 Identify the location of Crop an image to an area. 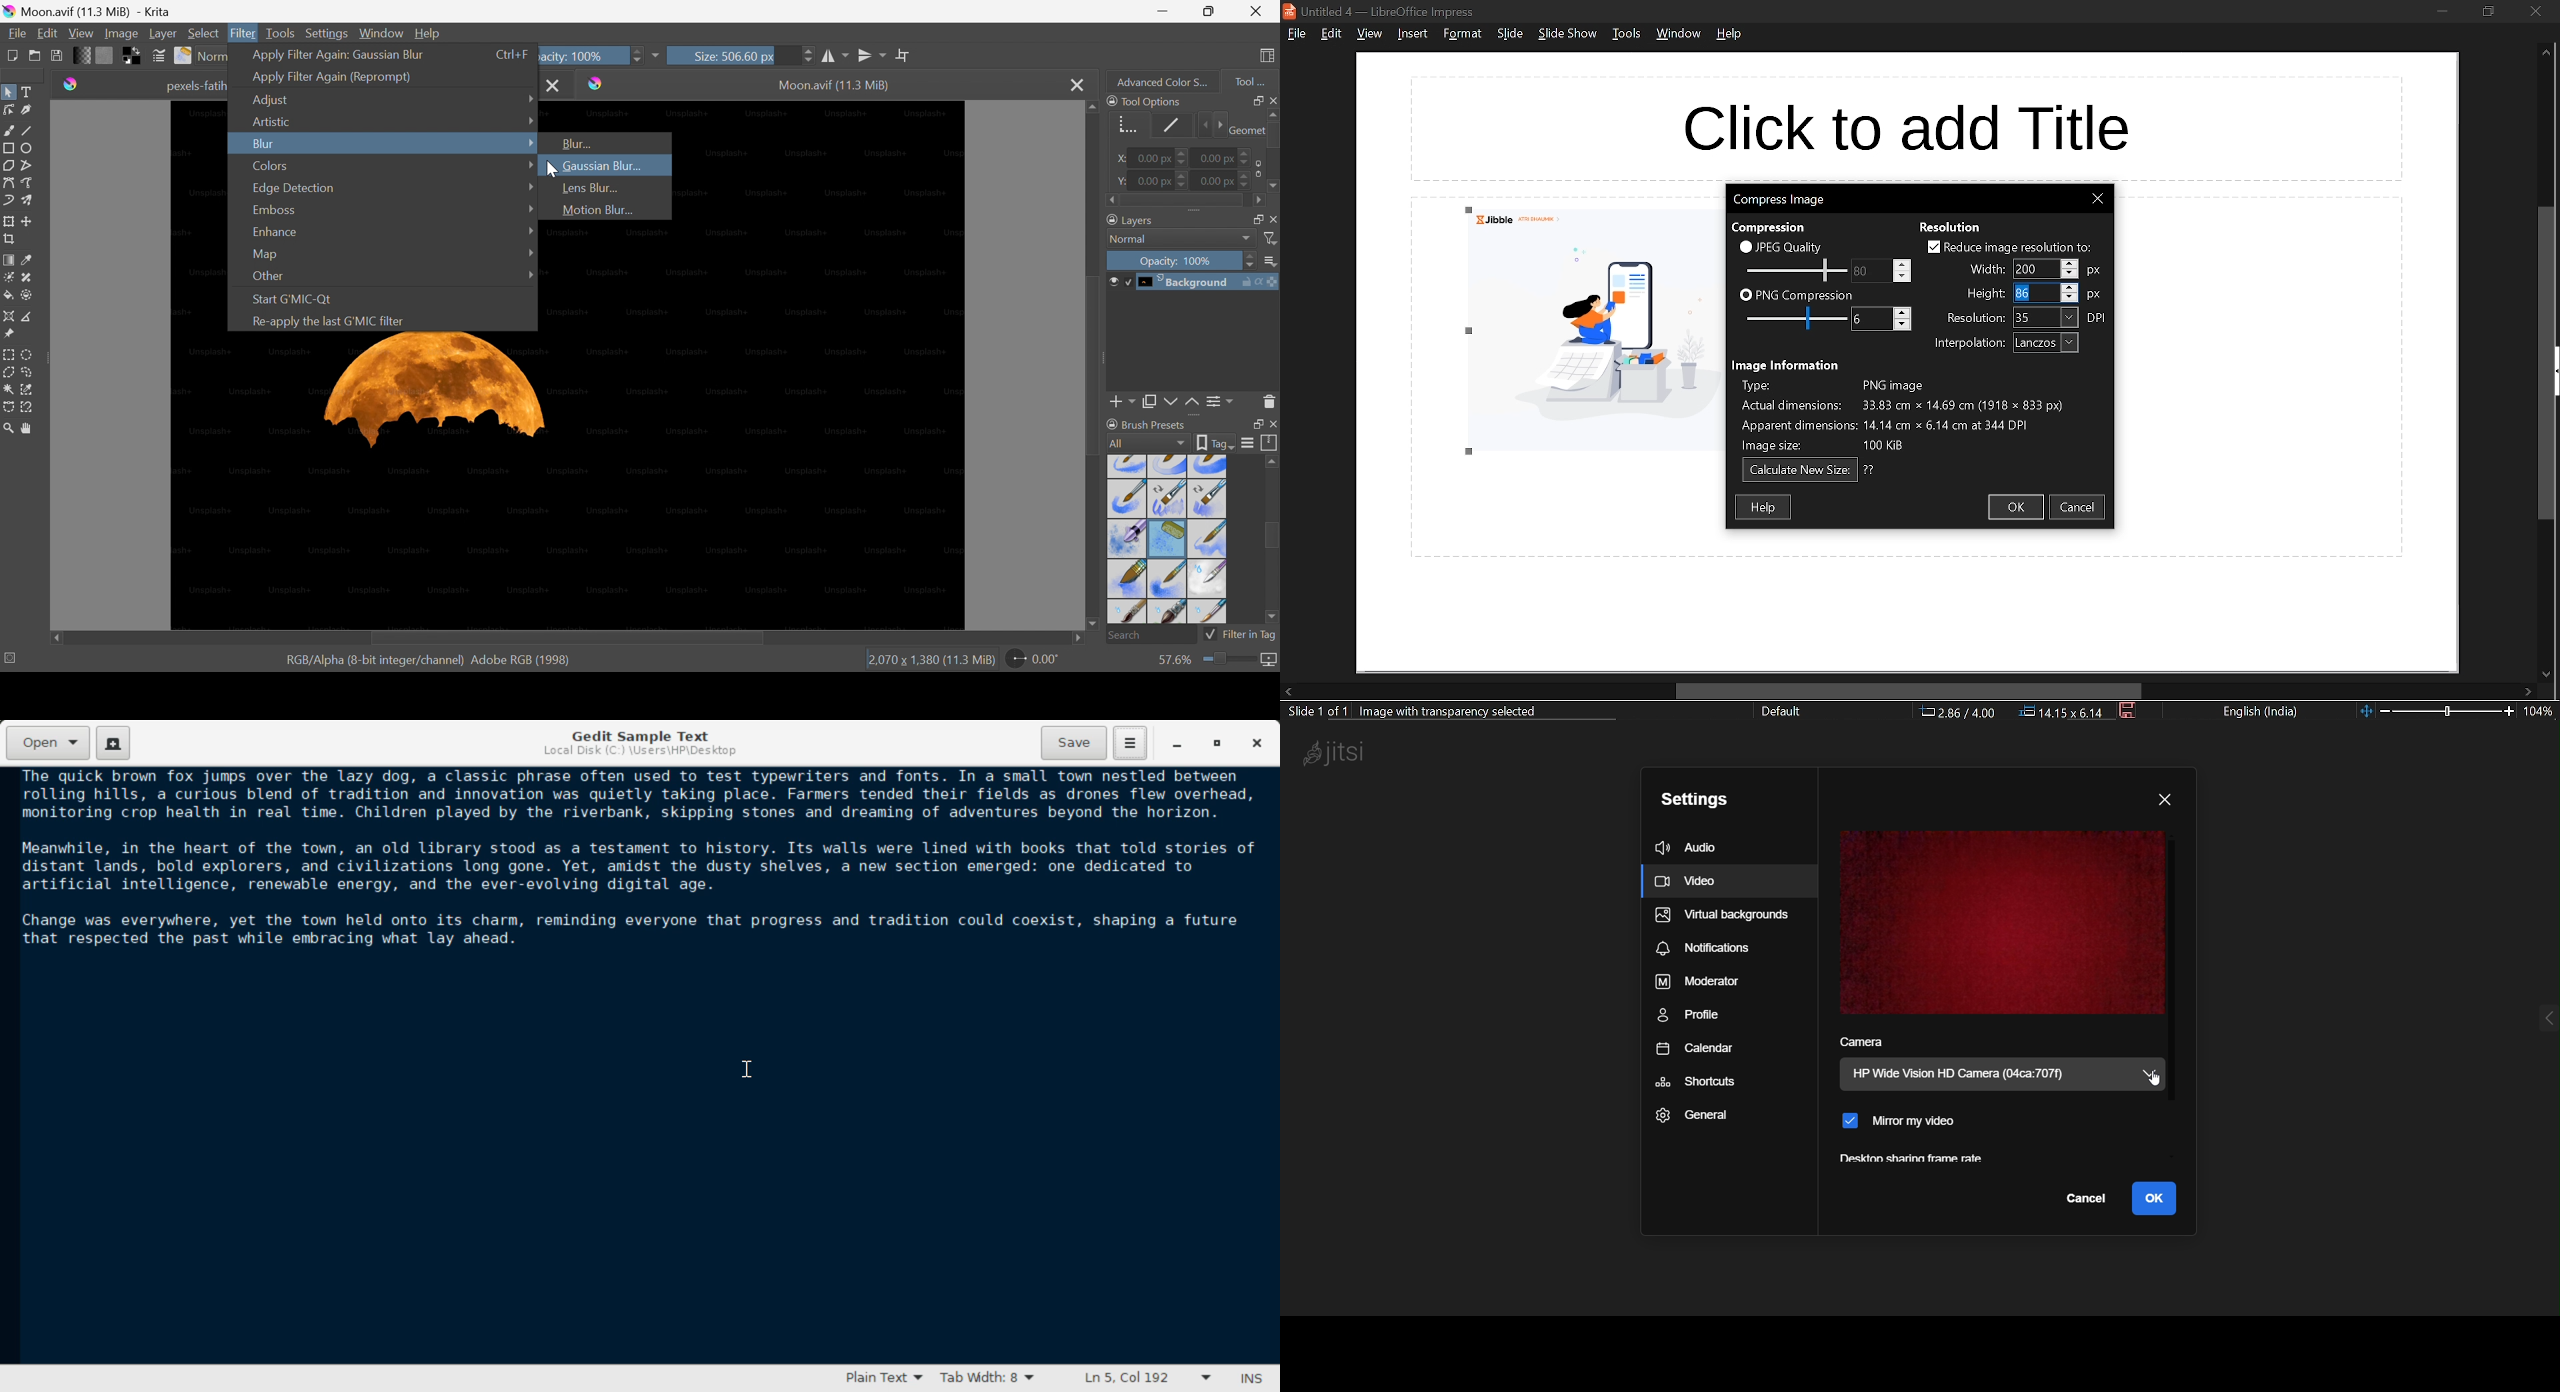
(8, 237).